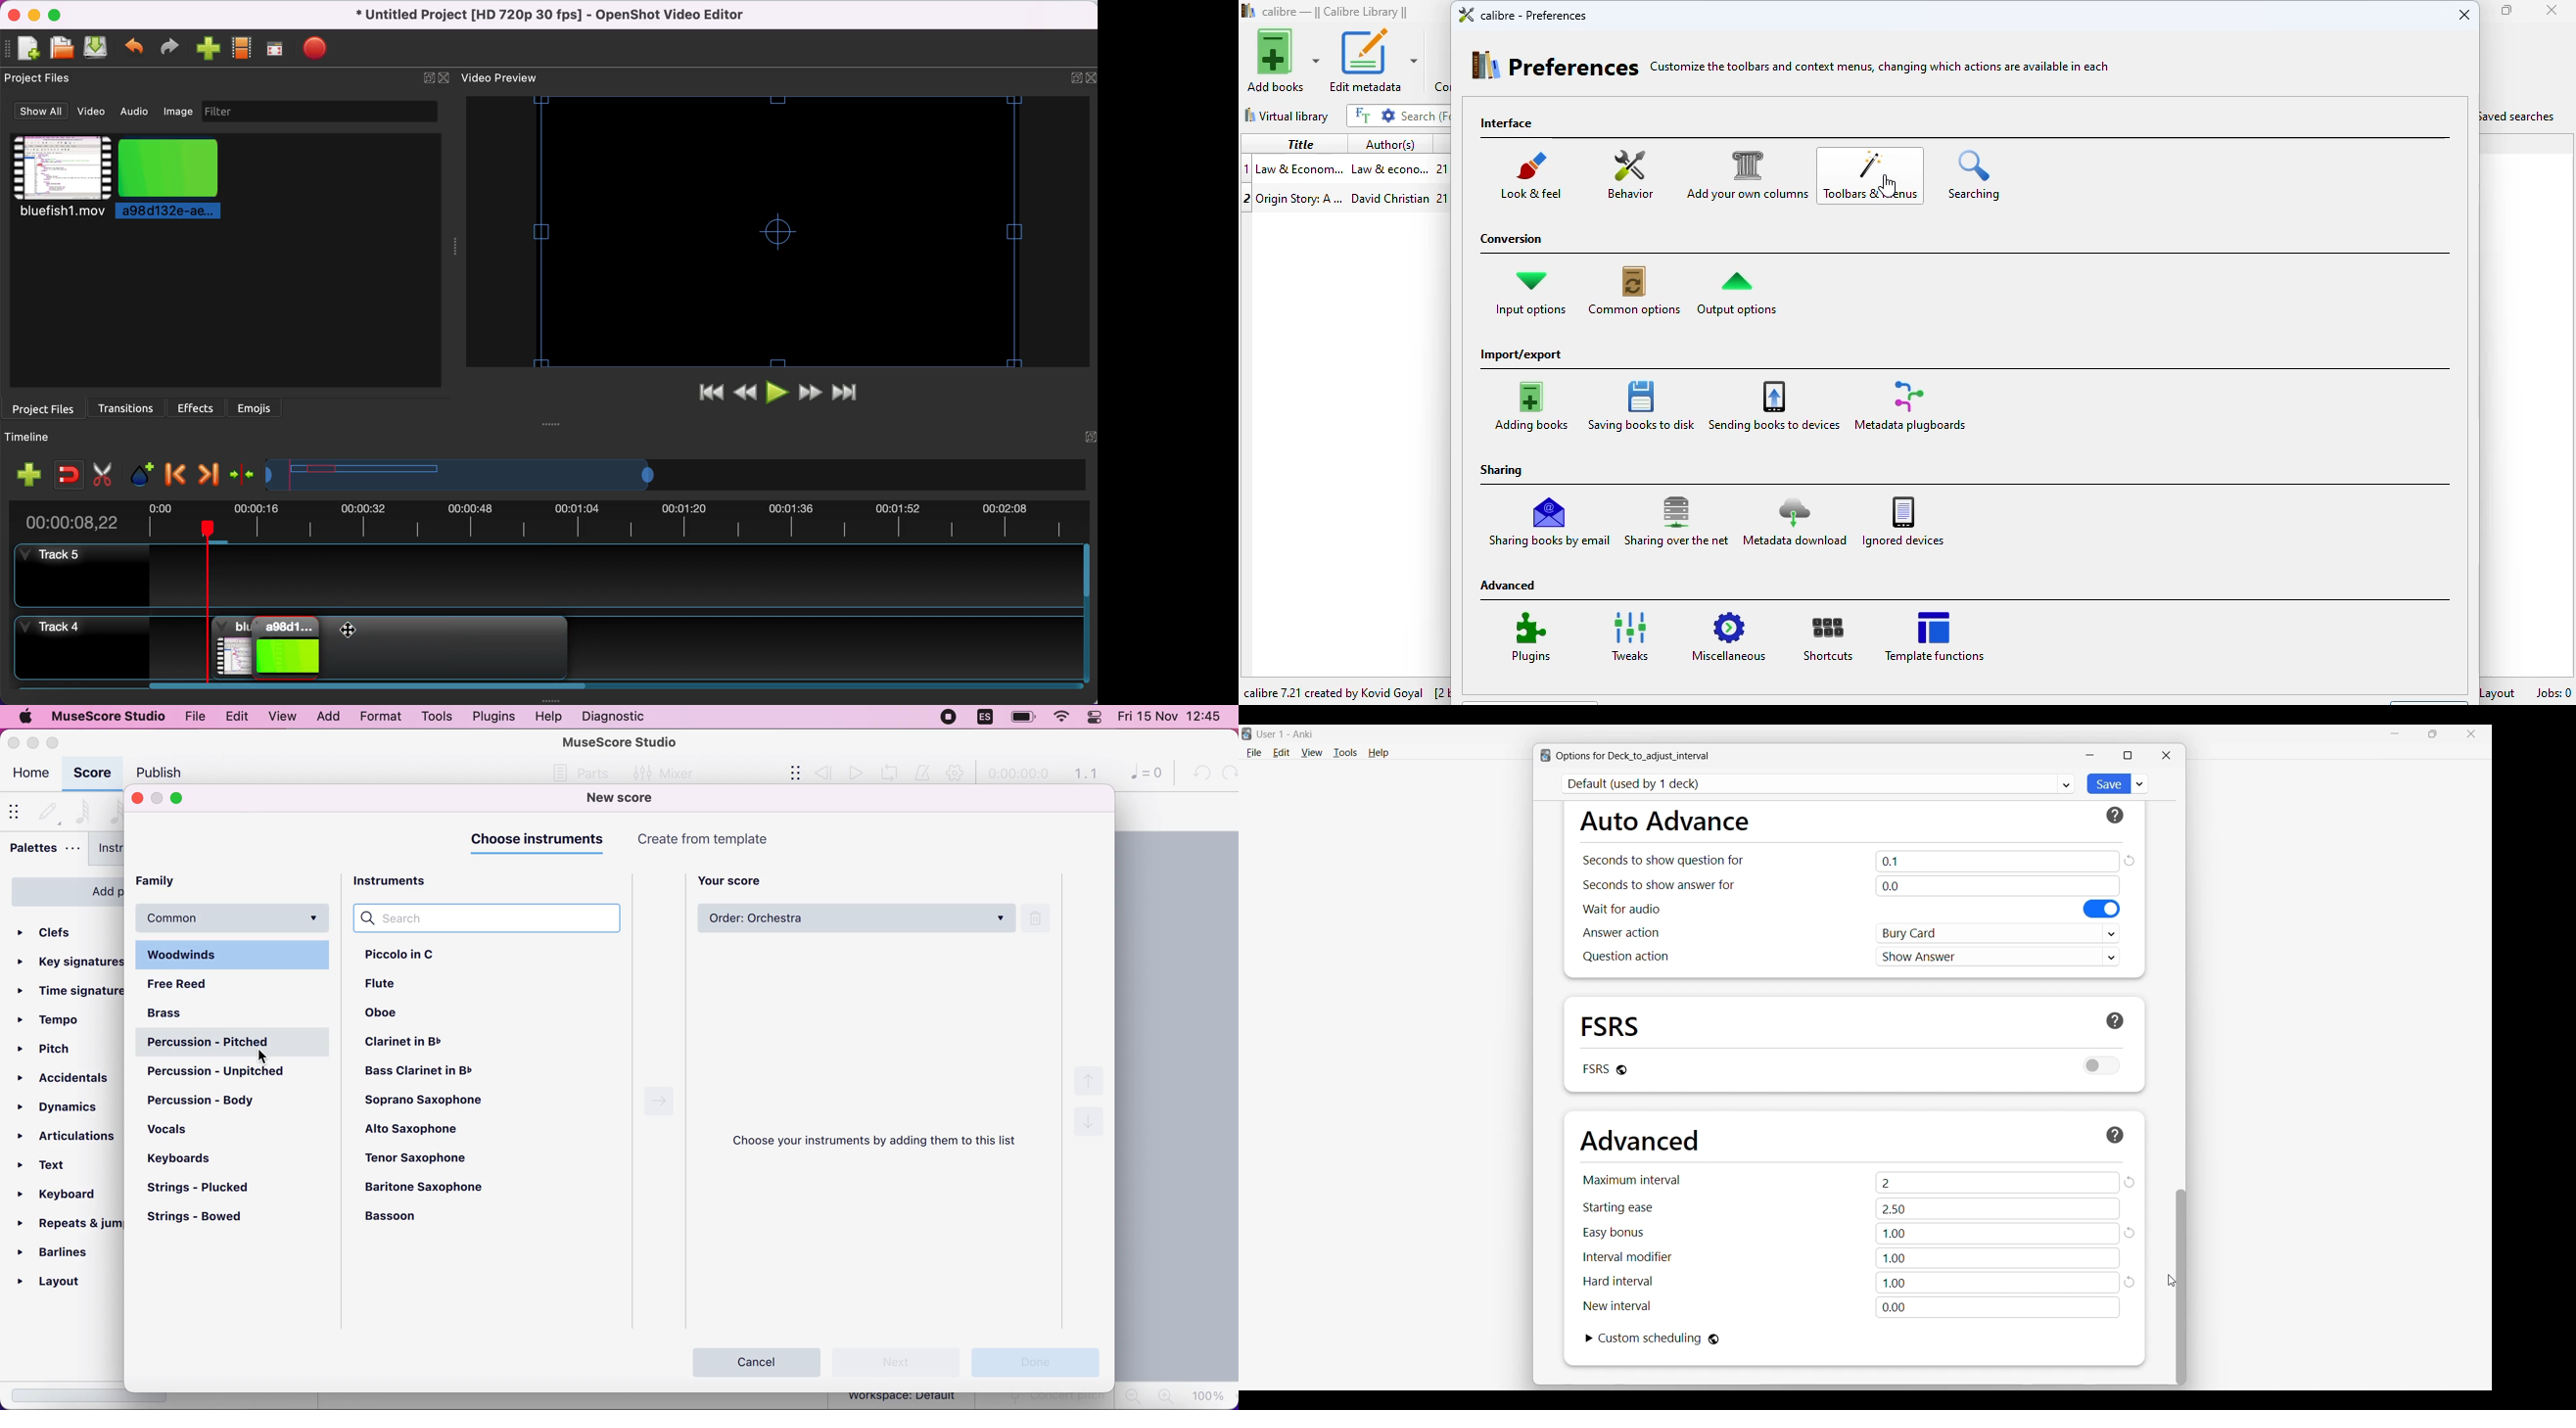 This screenshot has height=1428, width=2576. Describe the element at coordinates (1034, 1360) in the screenshot. I see `done` at that location.